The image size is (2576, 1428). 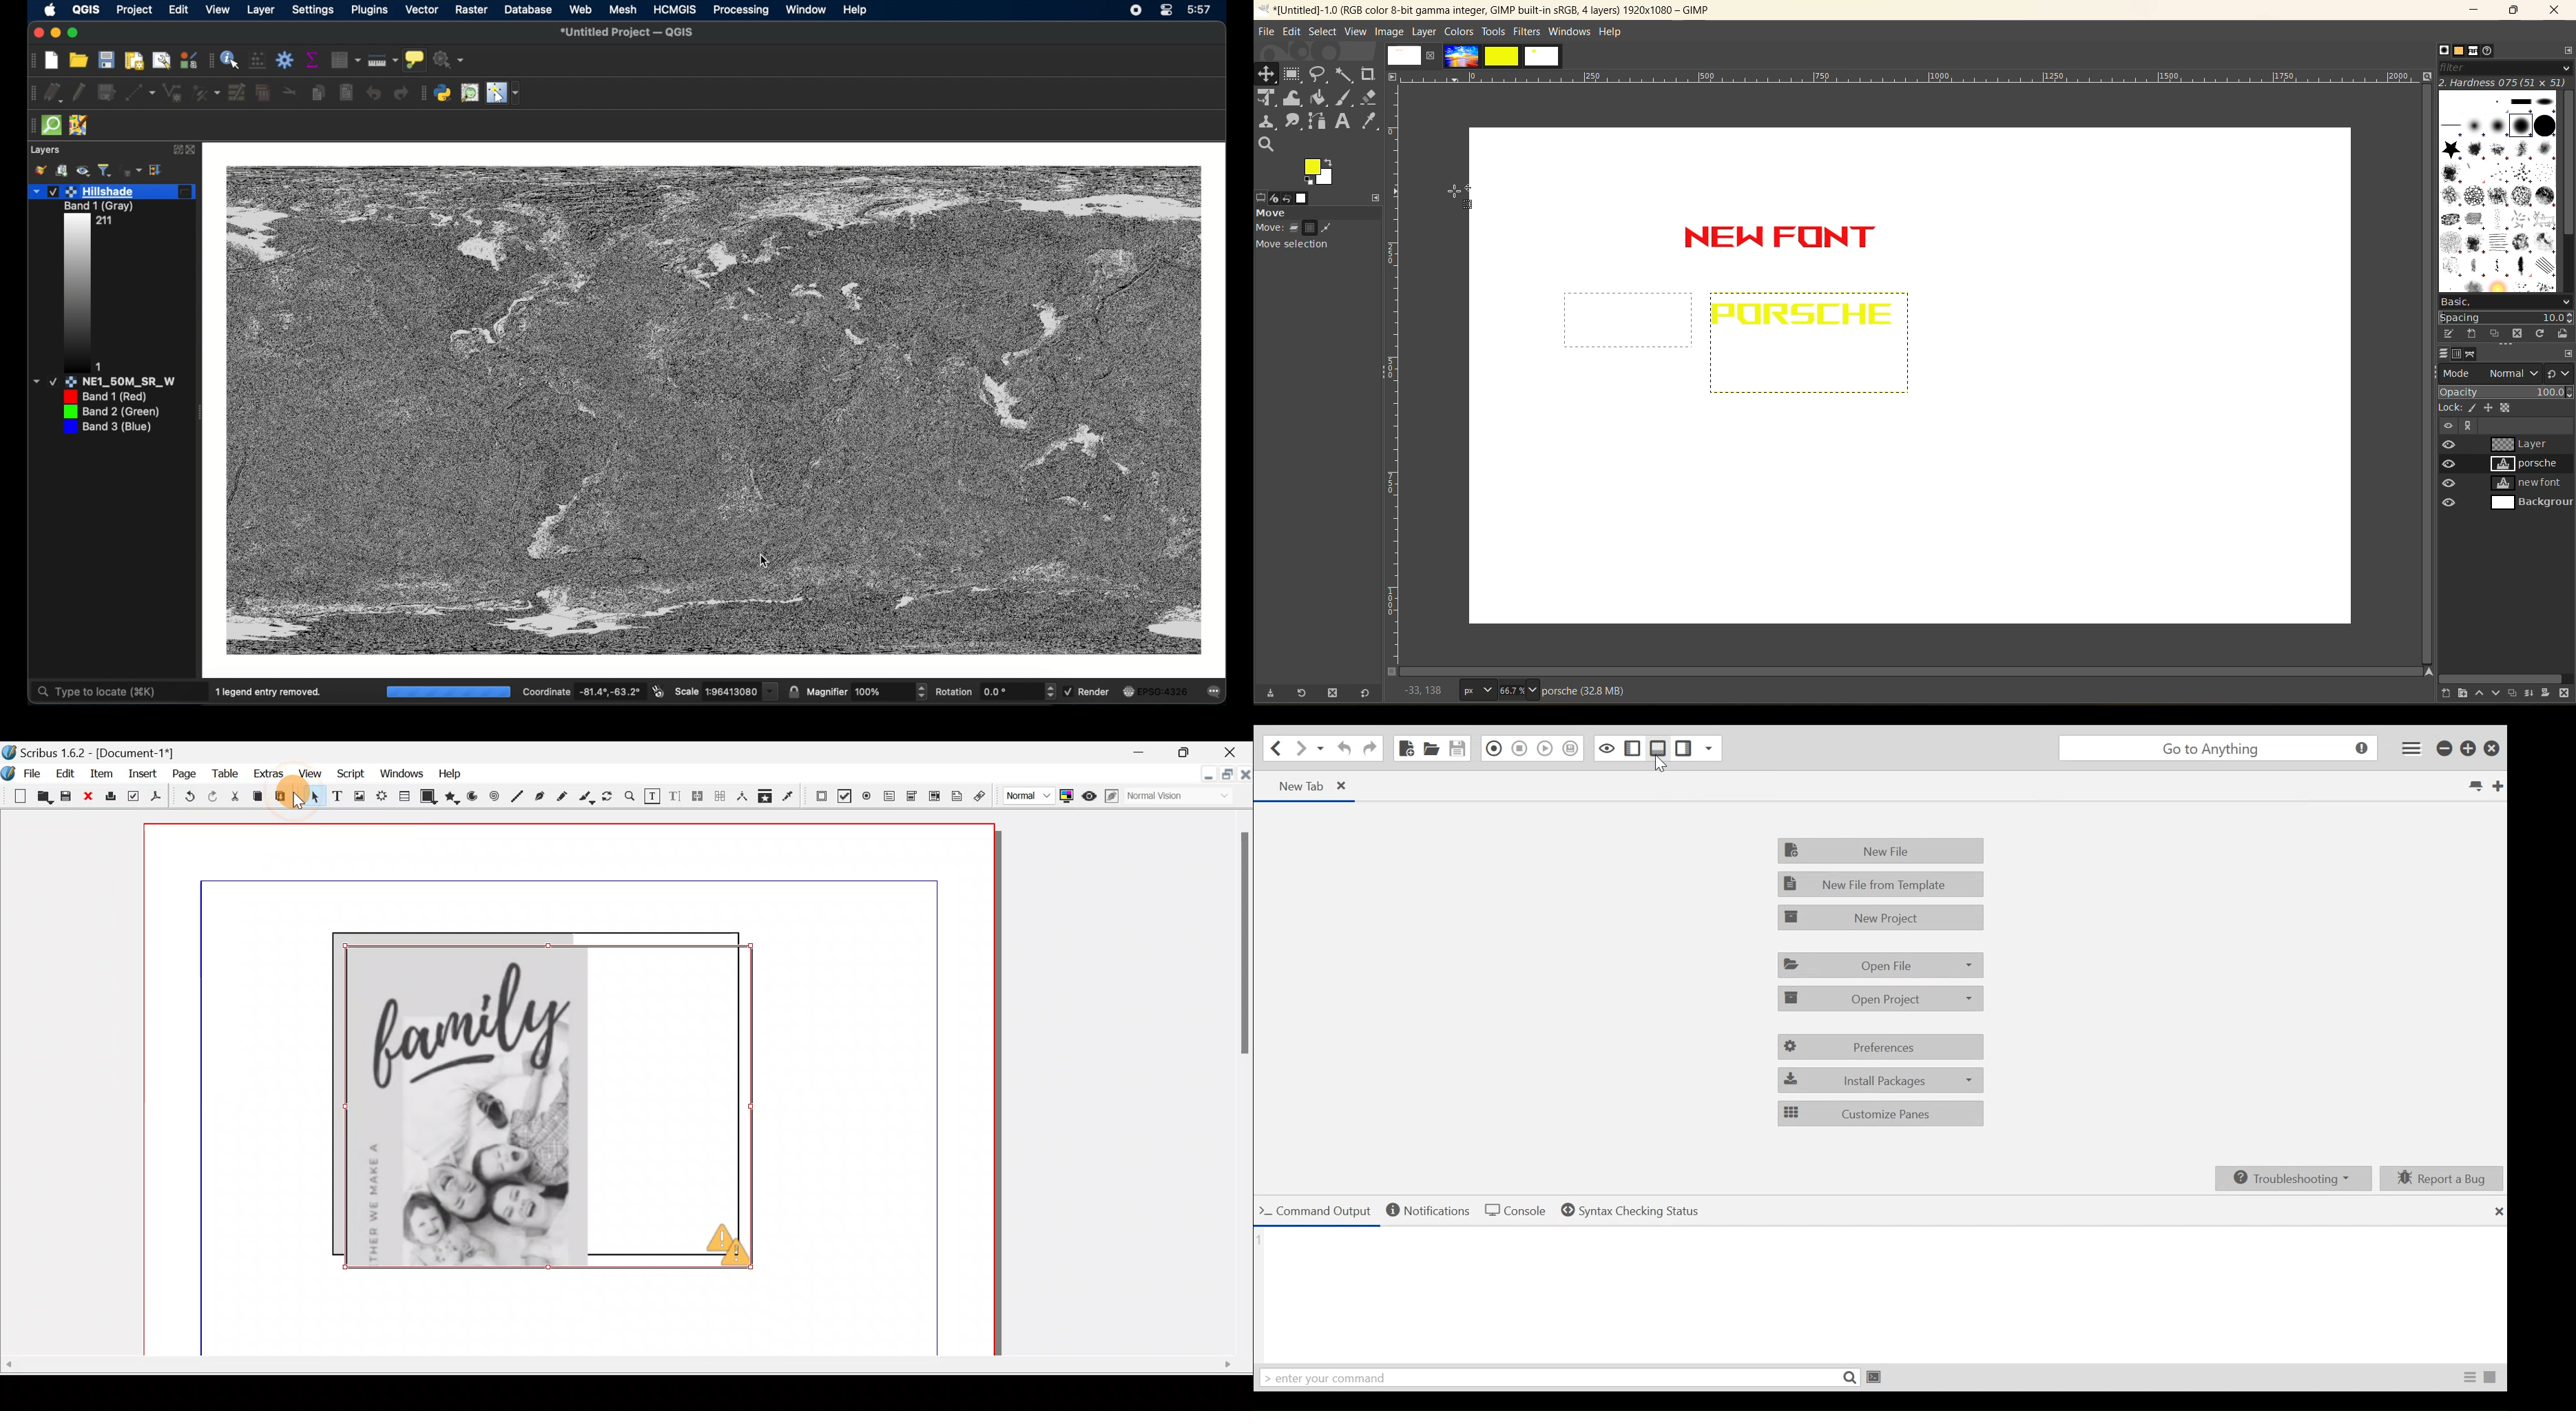 I want to click on Maximise, so click(x=1186, y=752).